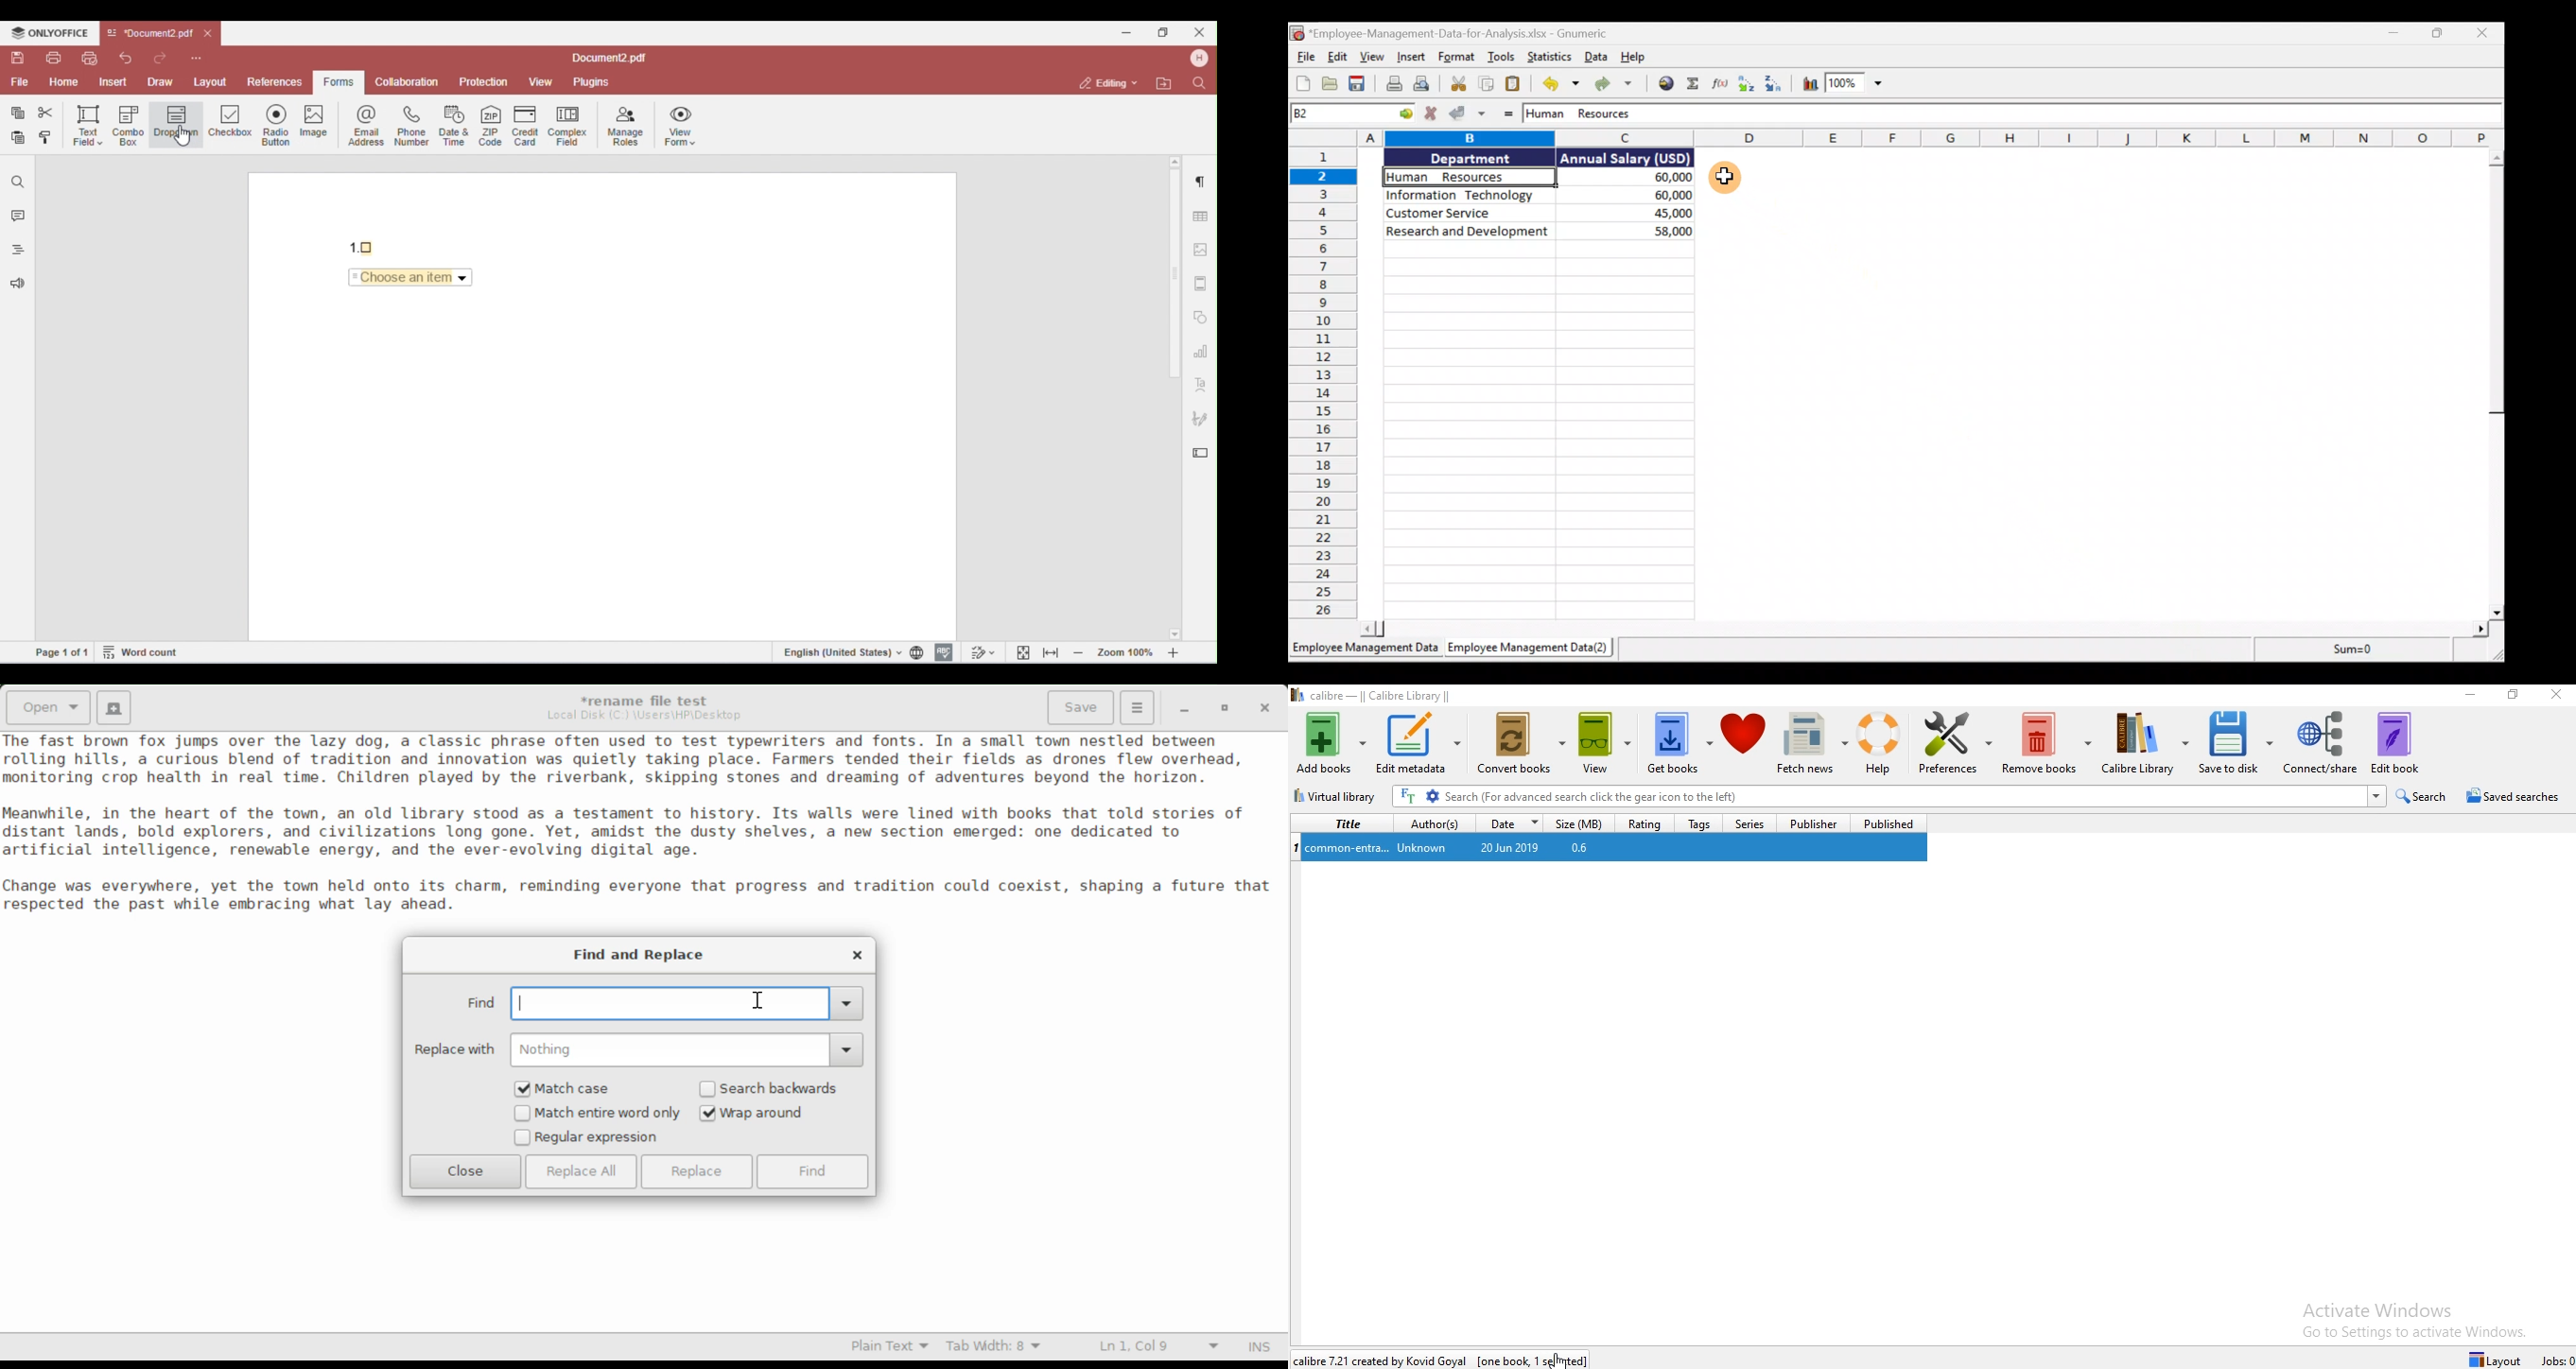 The image size is (2576, 1372). Describe the element at coordinates (1424, 84) in the screenshot. I see `Print preview` at that location.